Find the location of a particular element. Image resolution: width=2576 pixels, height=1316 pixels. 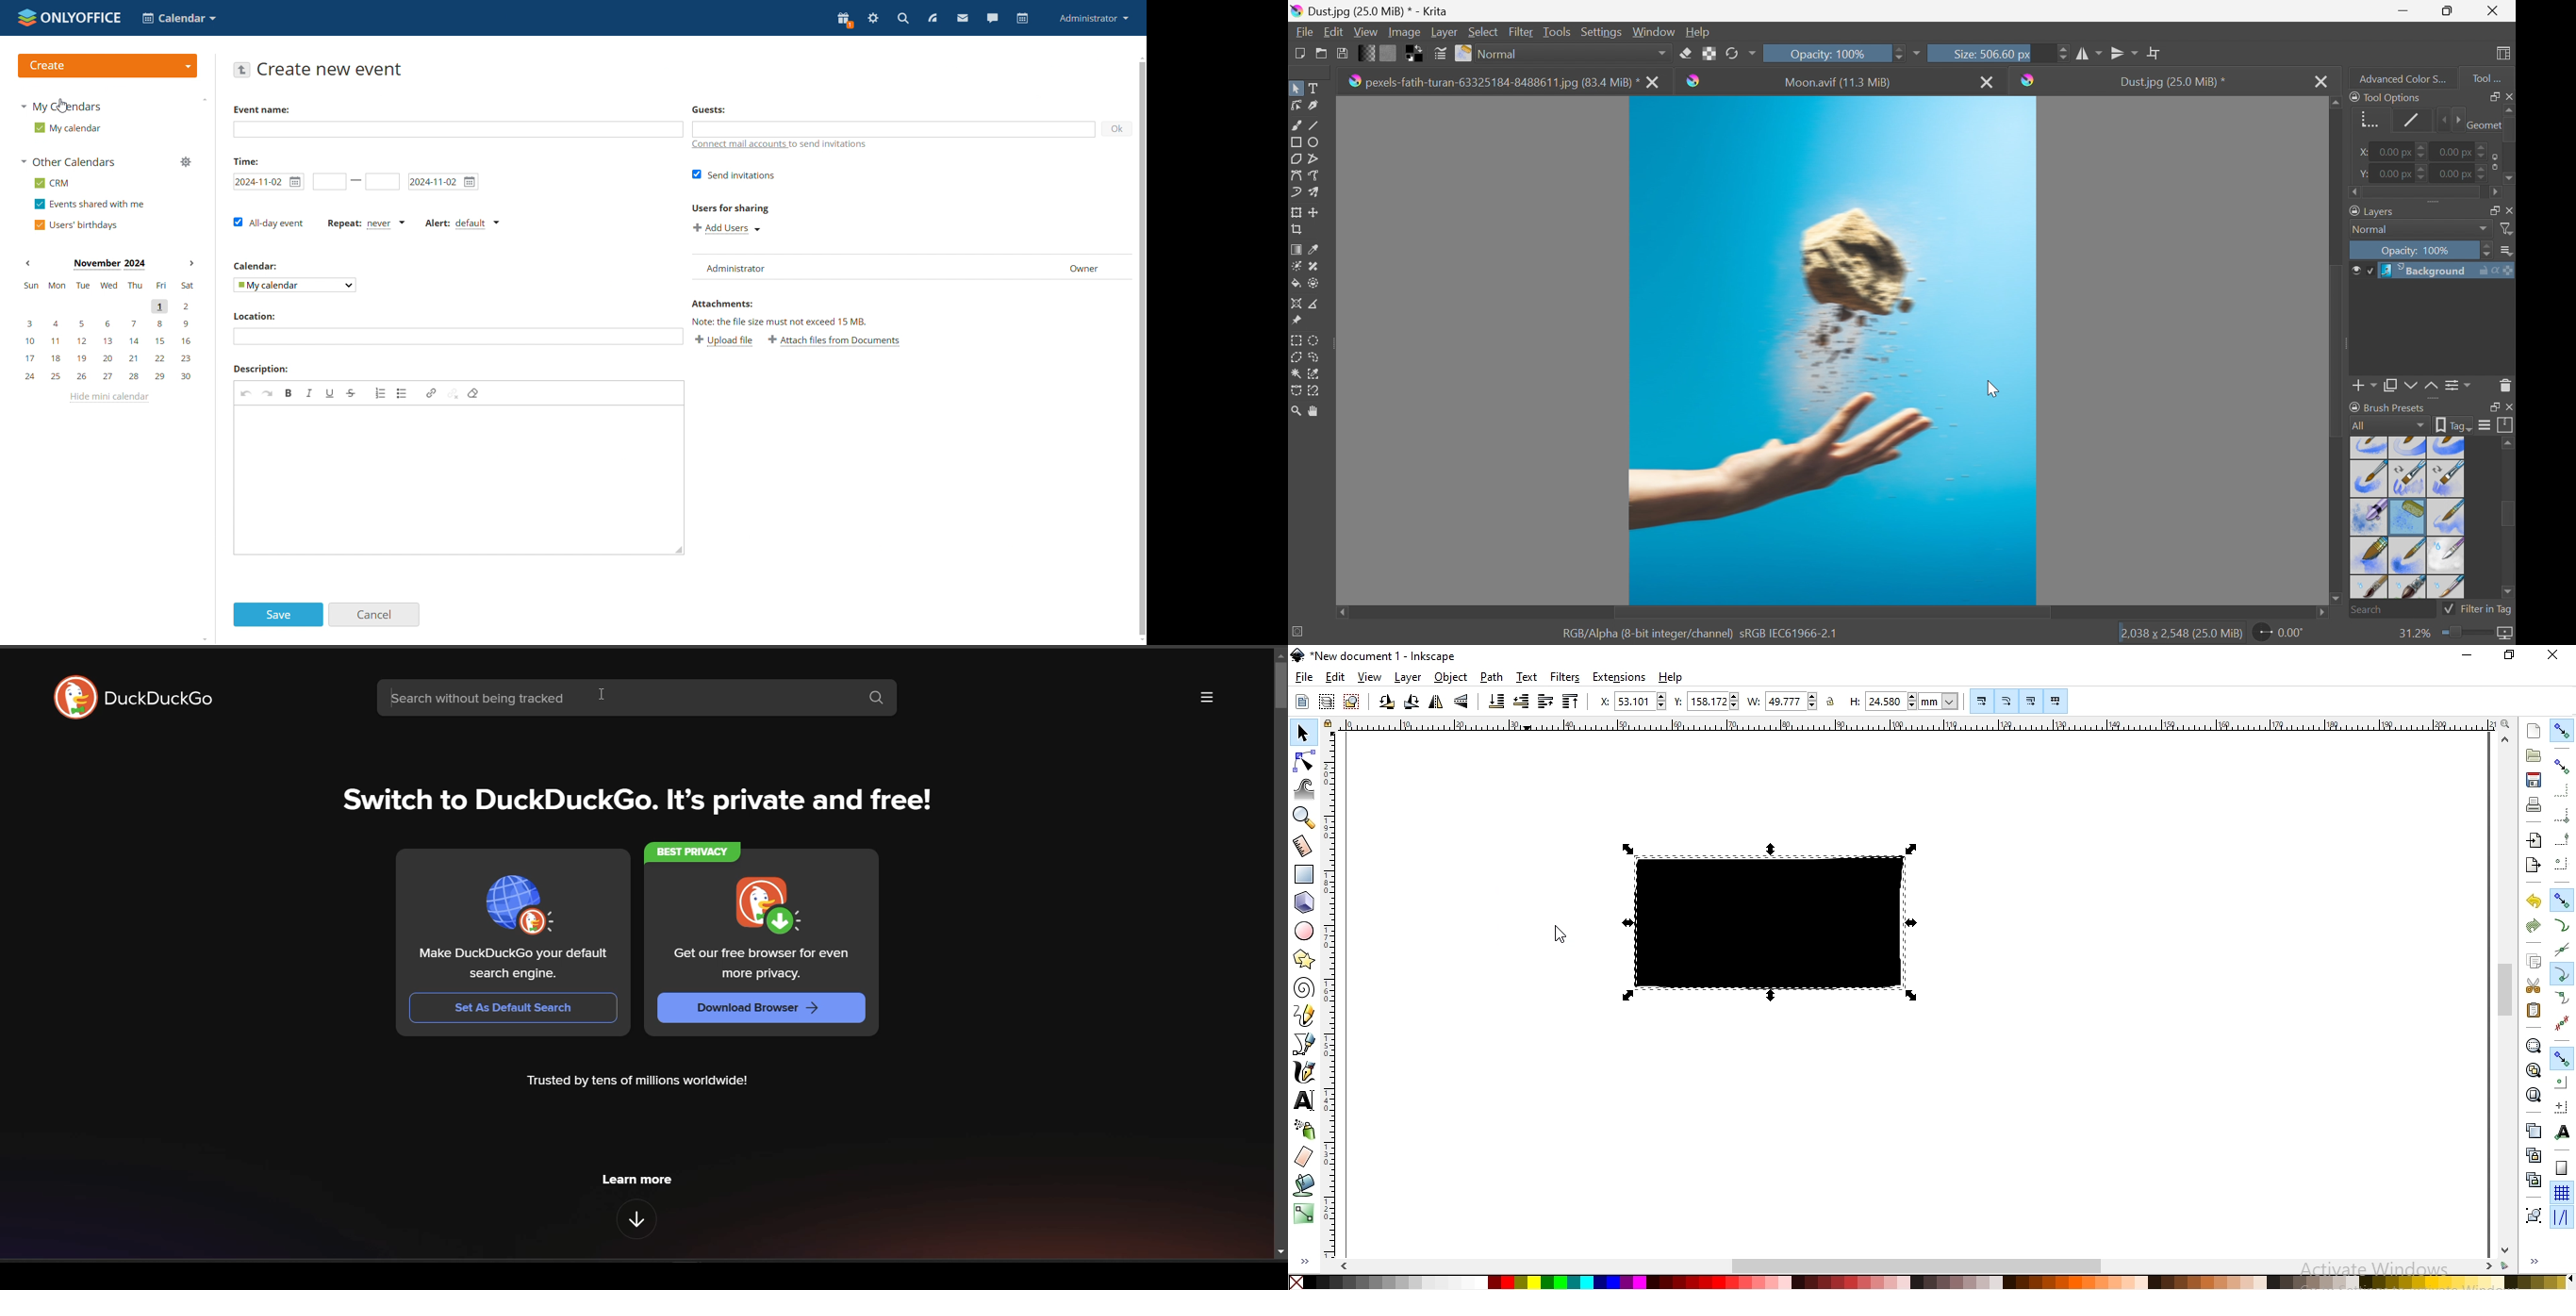

Reference images tool is located at coordinates (1296, 319).